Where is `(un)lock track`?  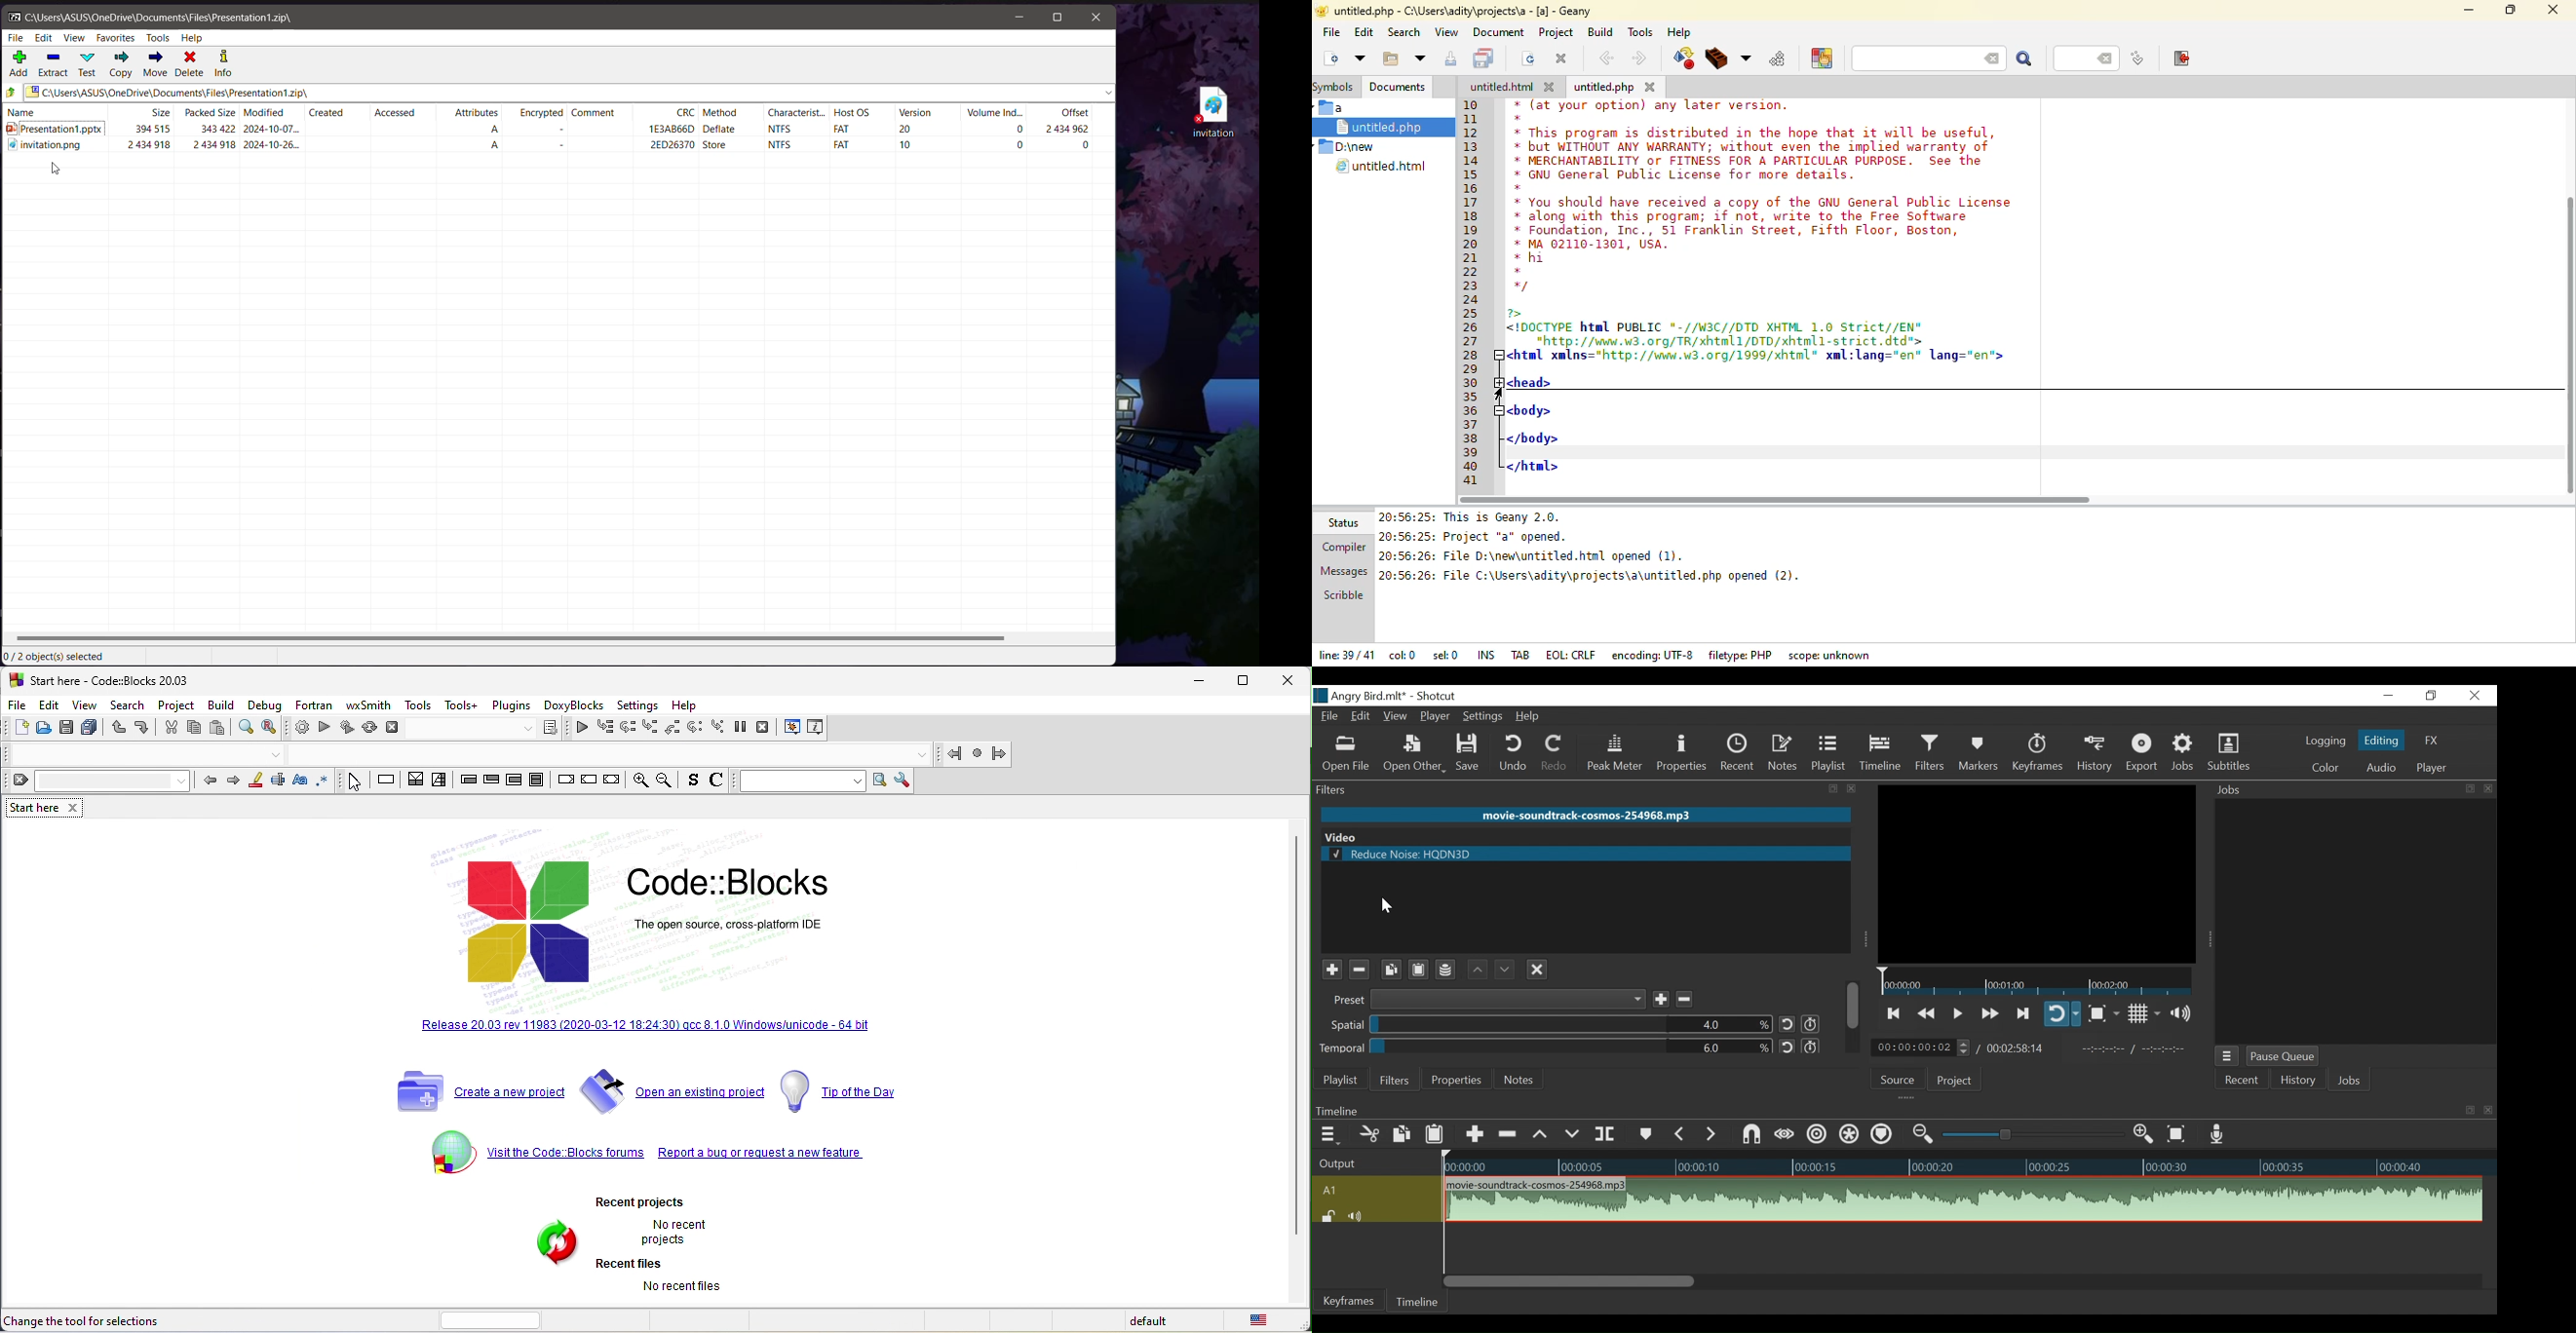
(un)lock track is located at coordinates (1329, 1216).